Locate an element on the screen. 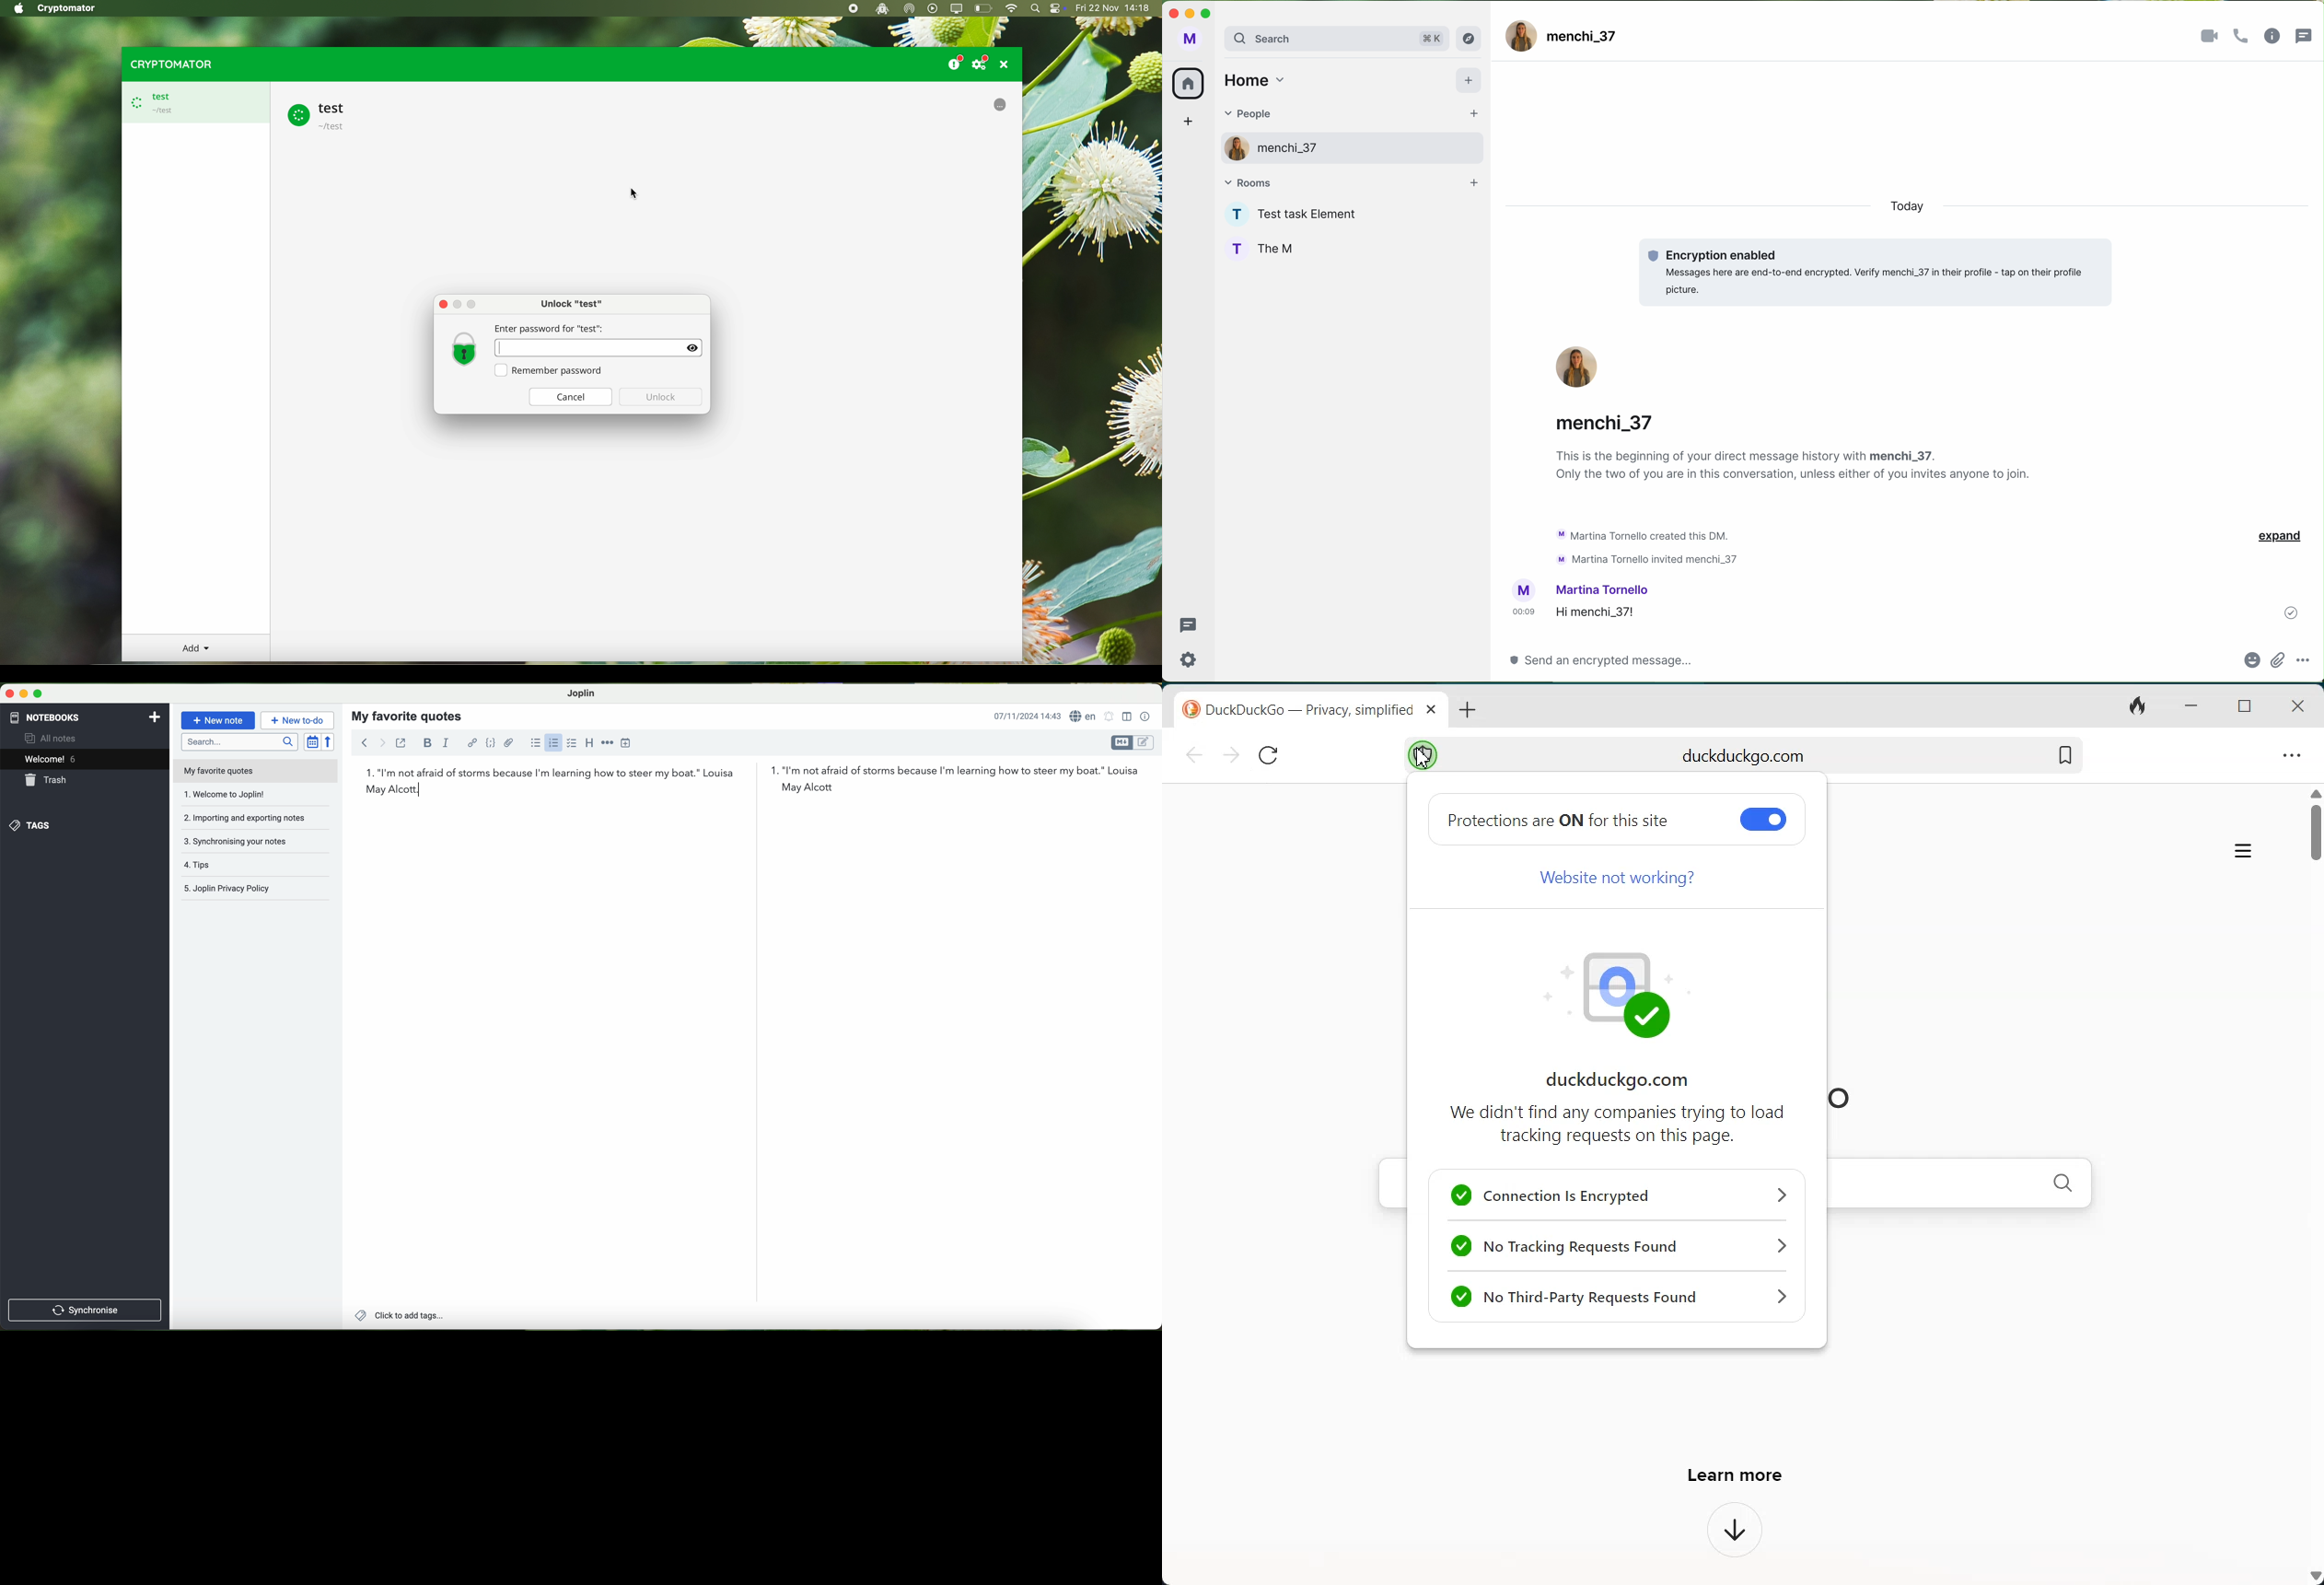 Image resolution: width=2324 pixels, height=1596 pixels. attach file is located at coordinates (2279, 660).